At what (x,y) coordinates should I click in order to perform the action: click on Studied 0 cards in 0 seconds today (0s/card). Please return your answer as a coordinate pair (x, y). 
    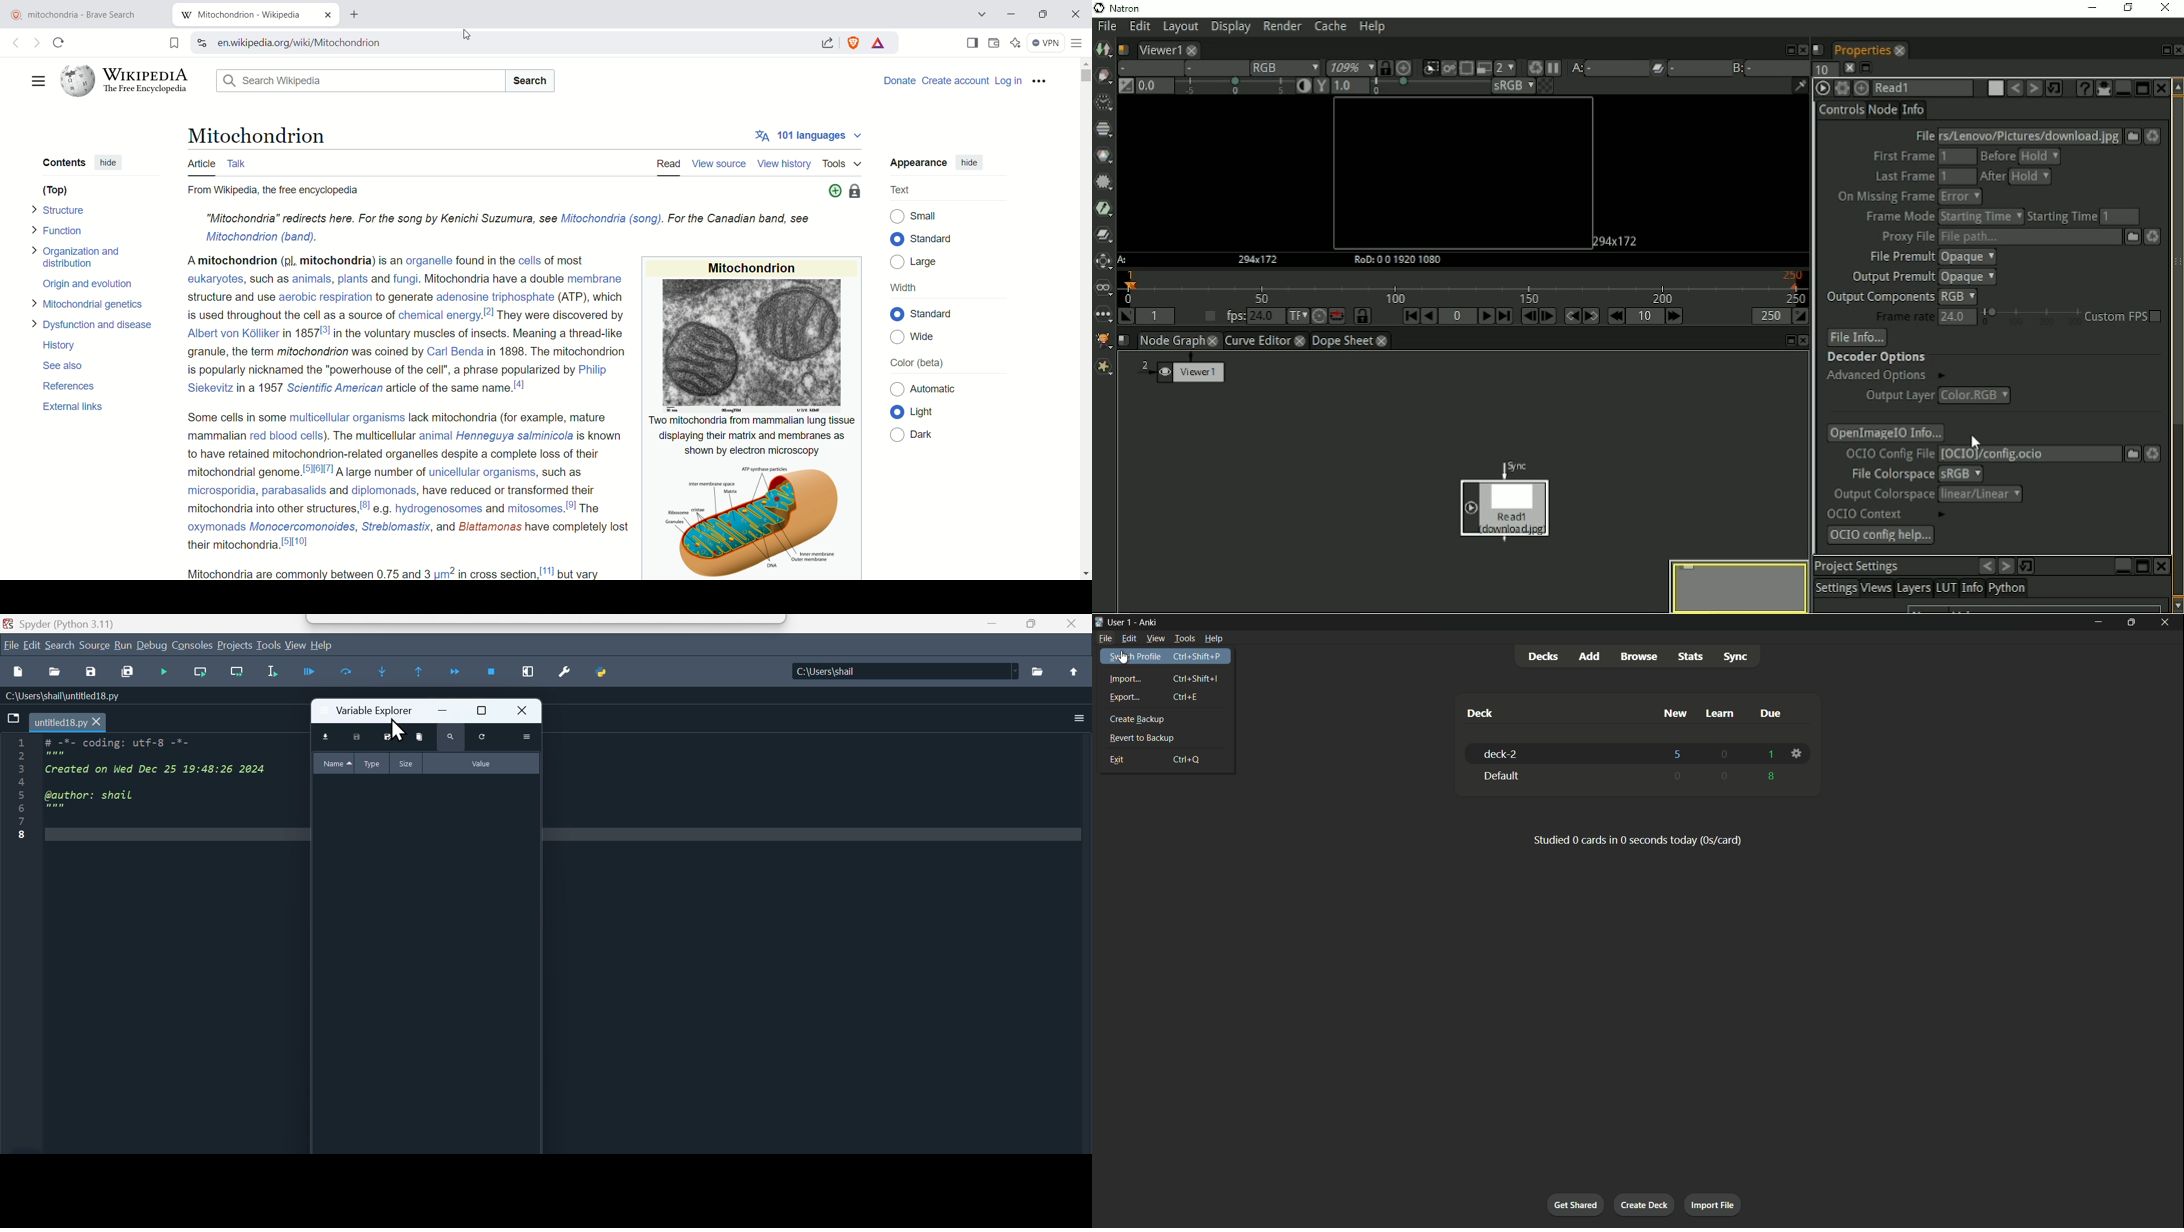
    Looking at the image, I should click on (1638, 840).